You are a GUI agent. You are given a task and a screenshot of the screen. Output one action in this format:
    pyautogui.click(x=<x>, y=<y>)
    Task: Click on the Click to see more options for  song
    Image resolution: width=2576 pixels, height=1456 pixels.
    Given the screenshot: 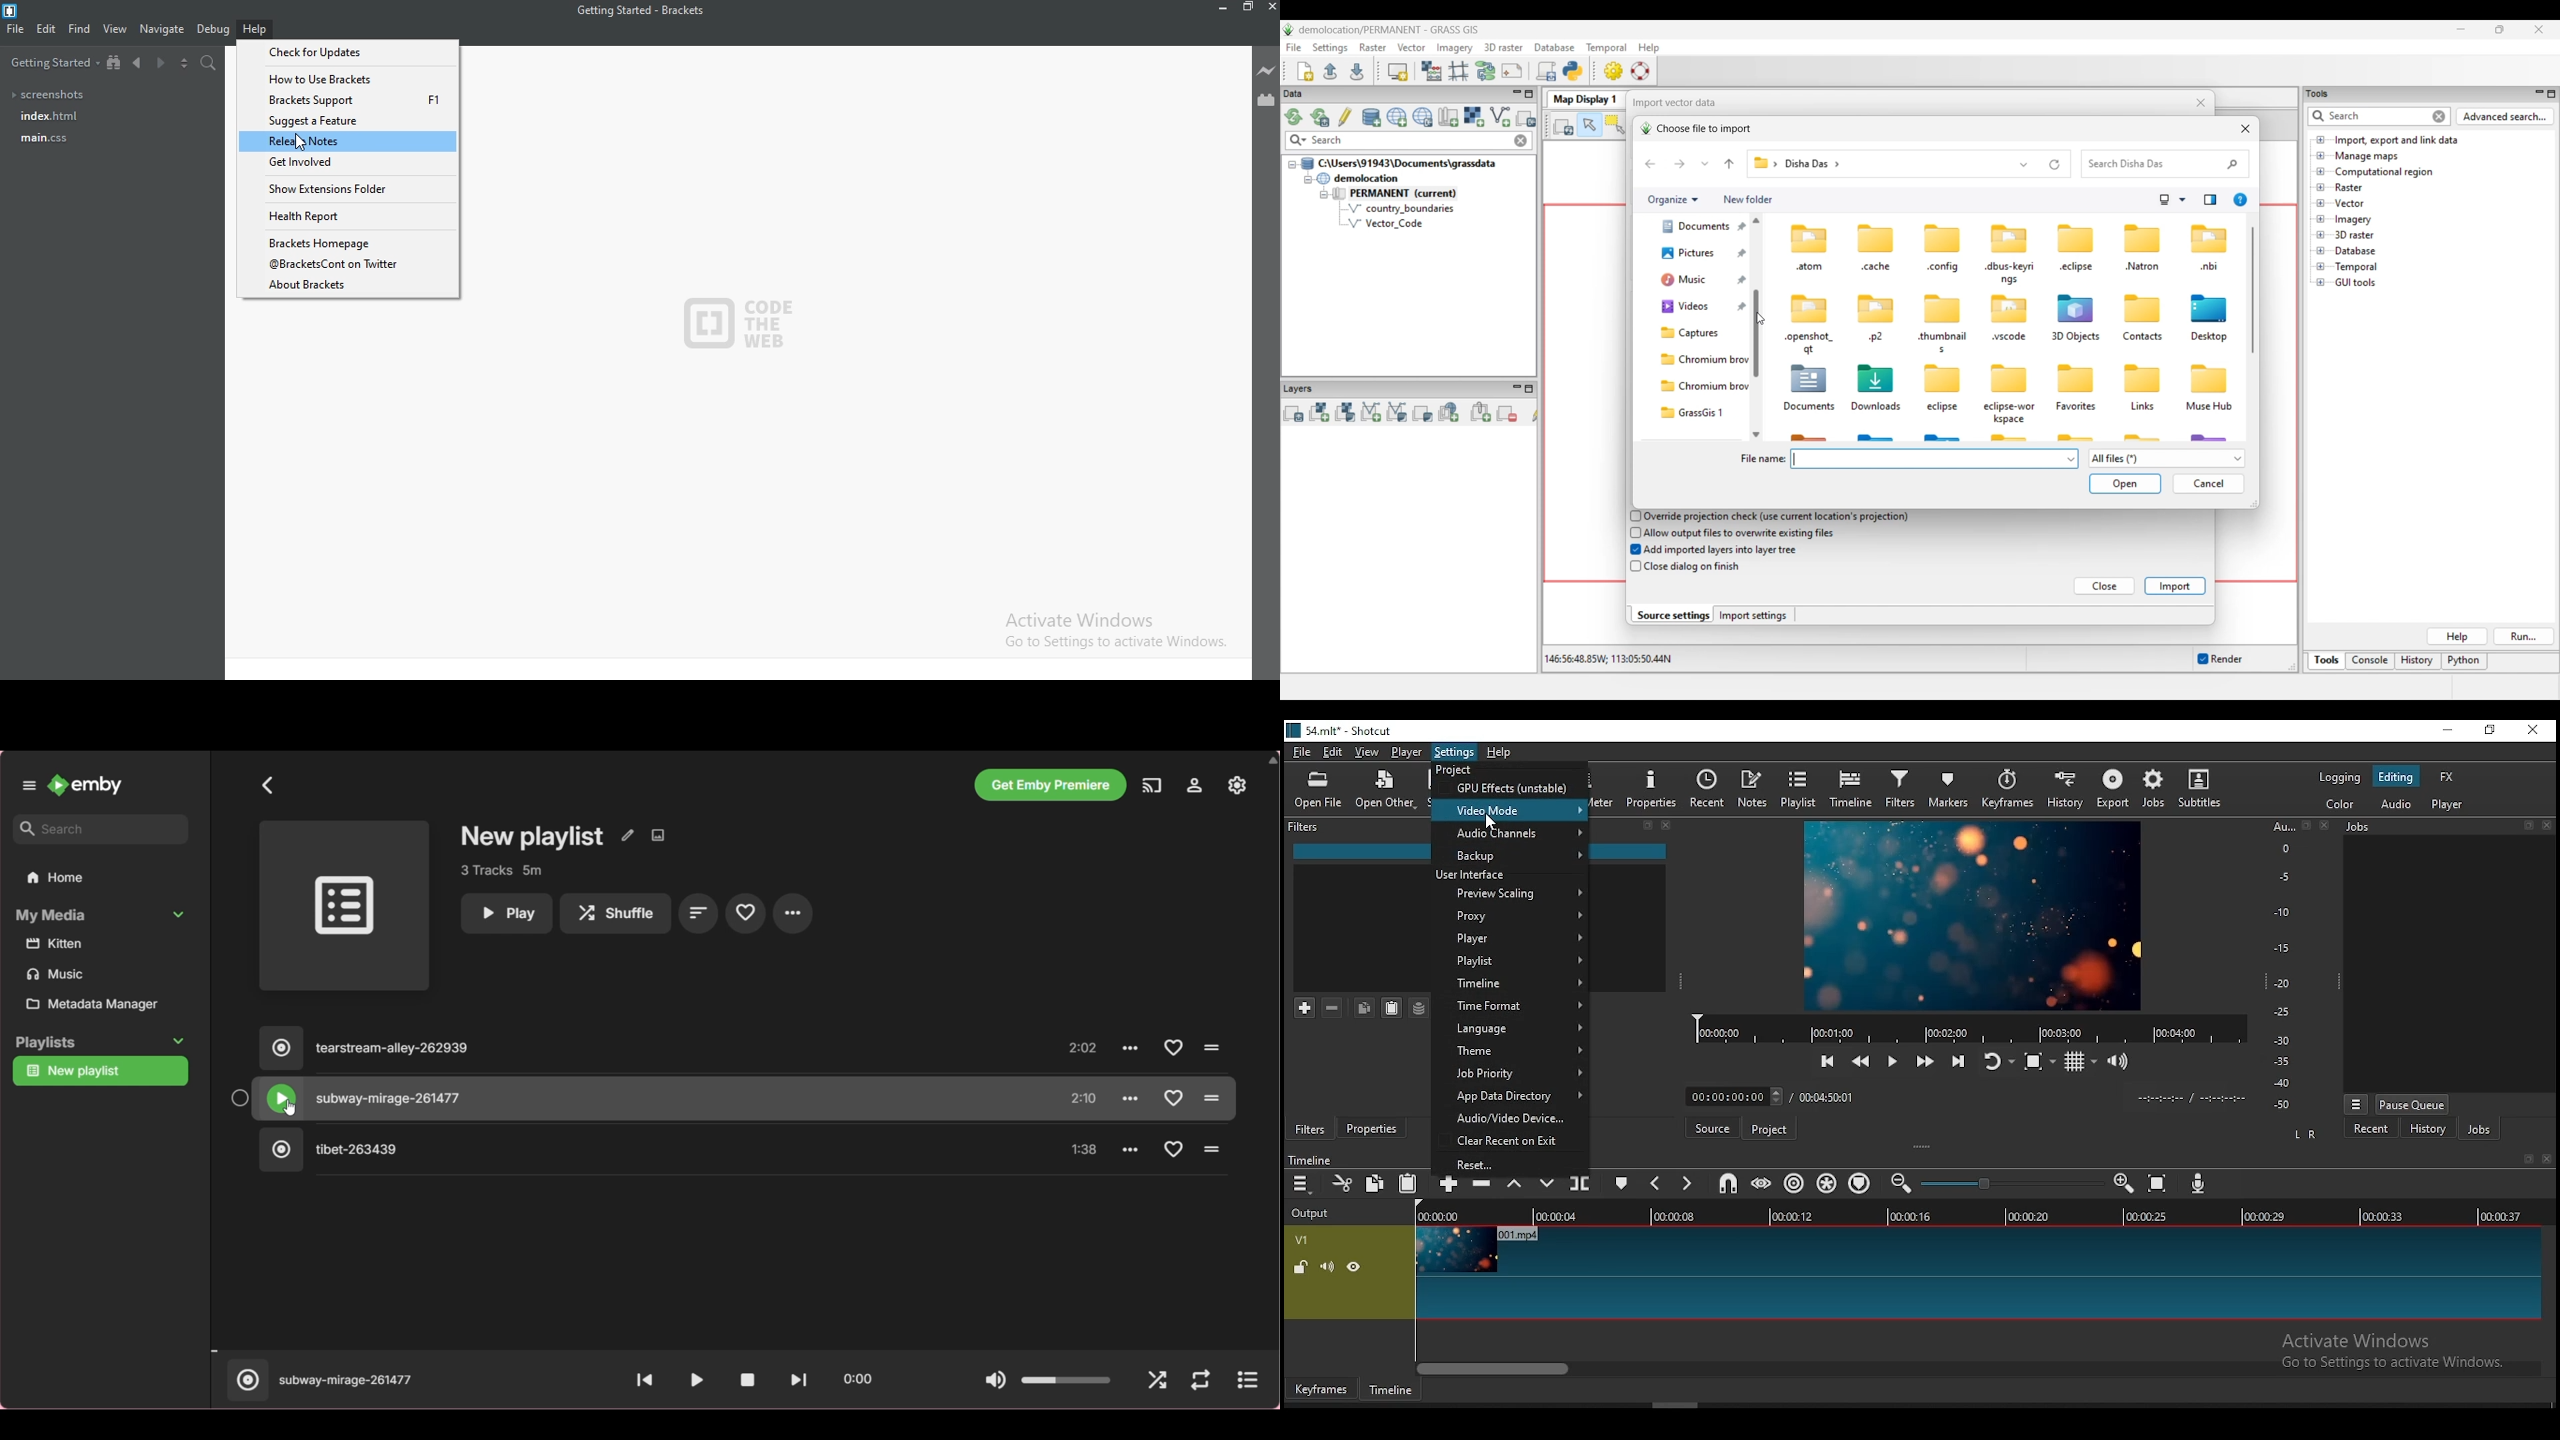 What is the action you would take?
    pyautogui.click(x=1132, y=1048)
    